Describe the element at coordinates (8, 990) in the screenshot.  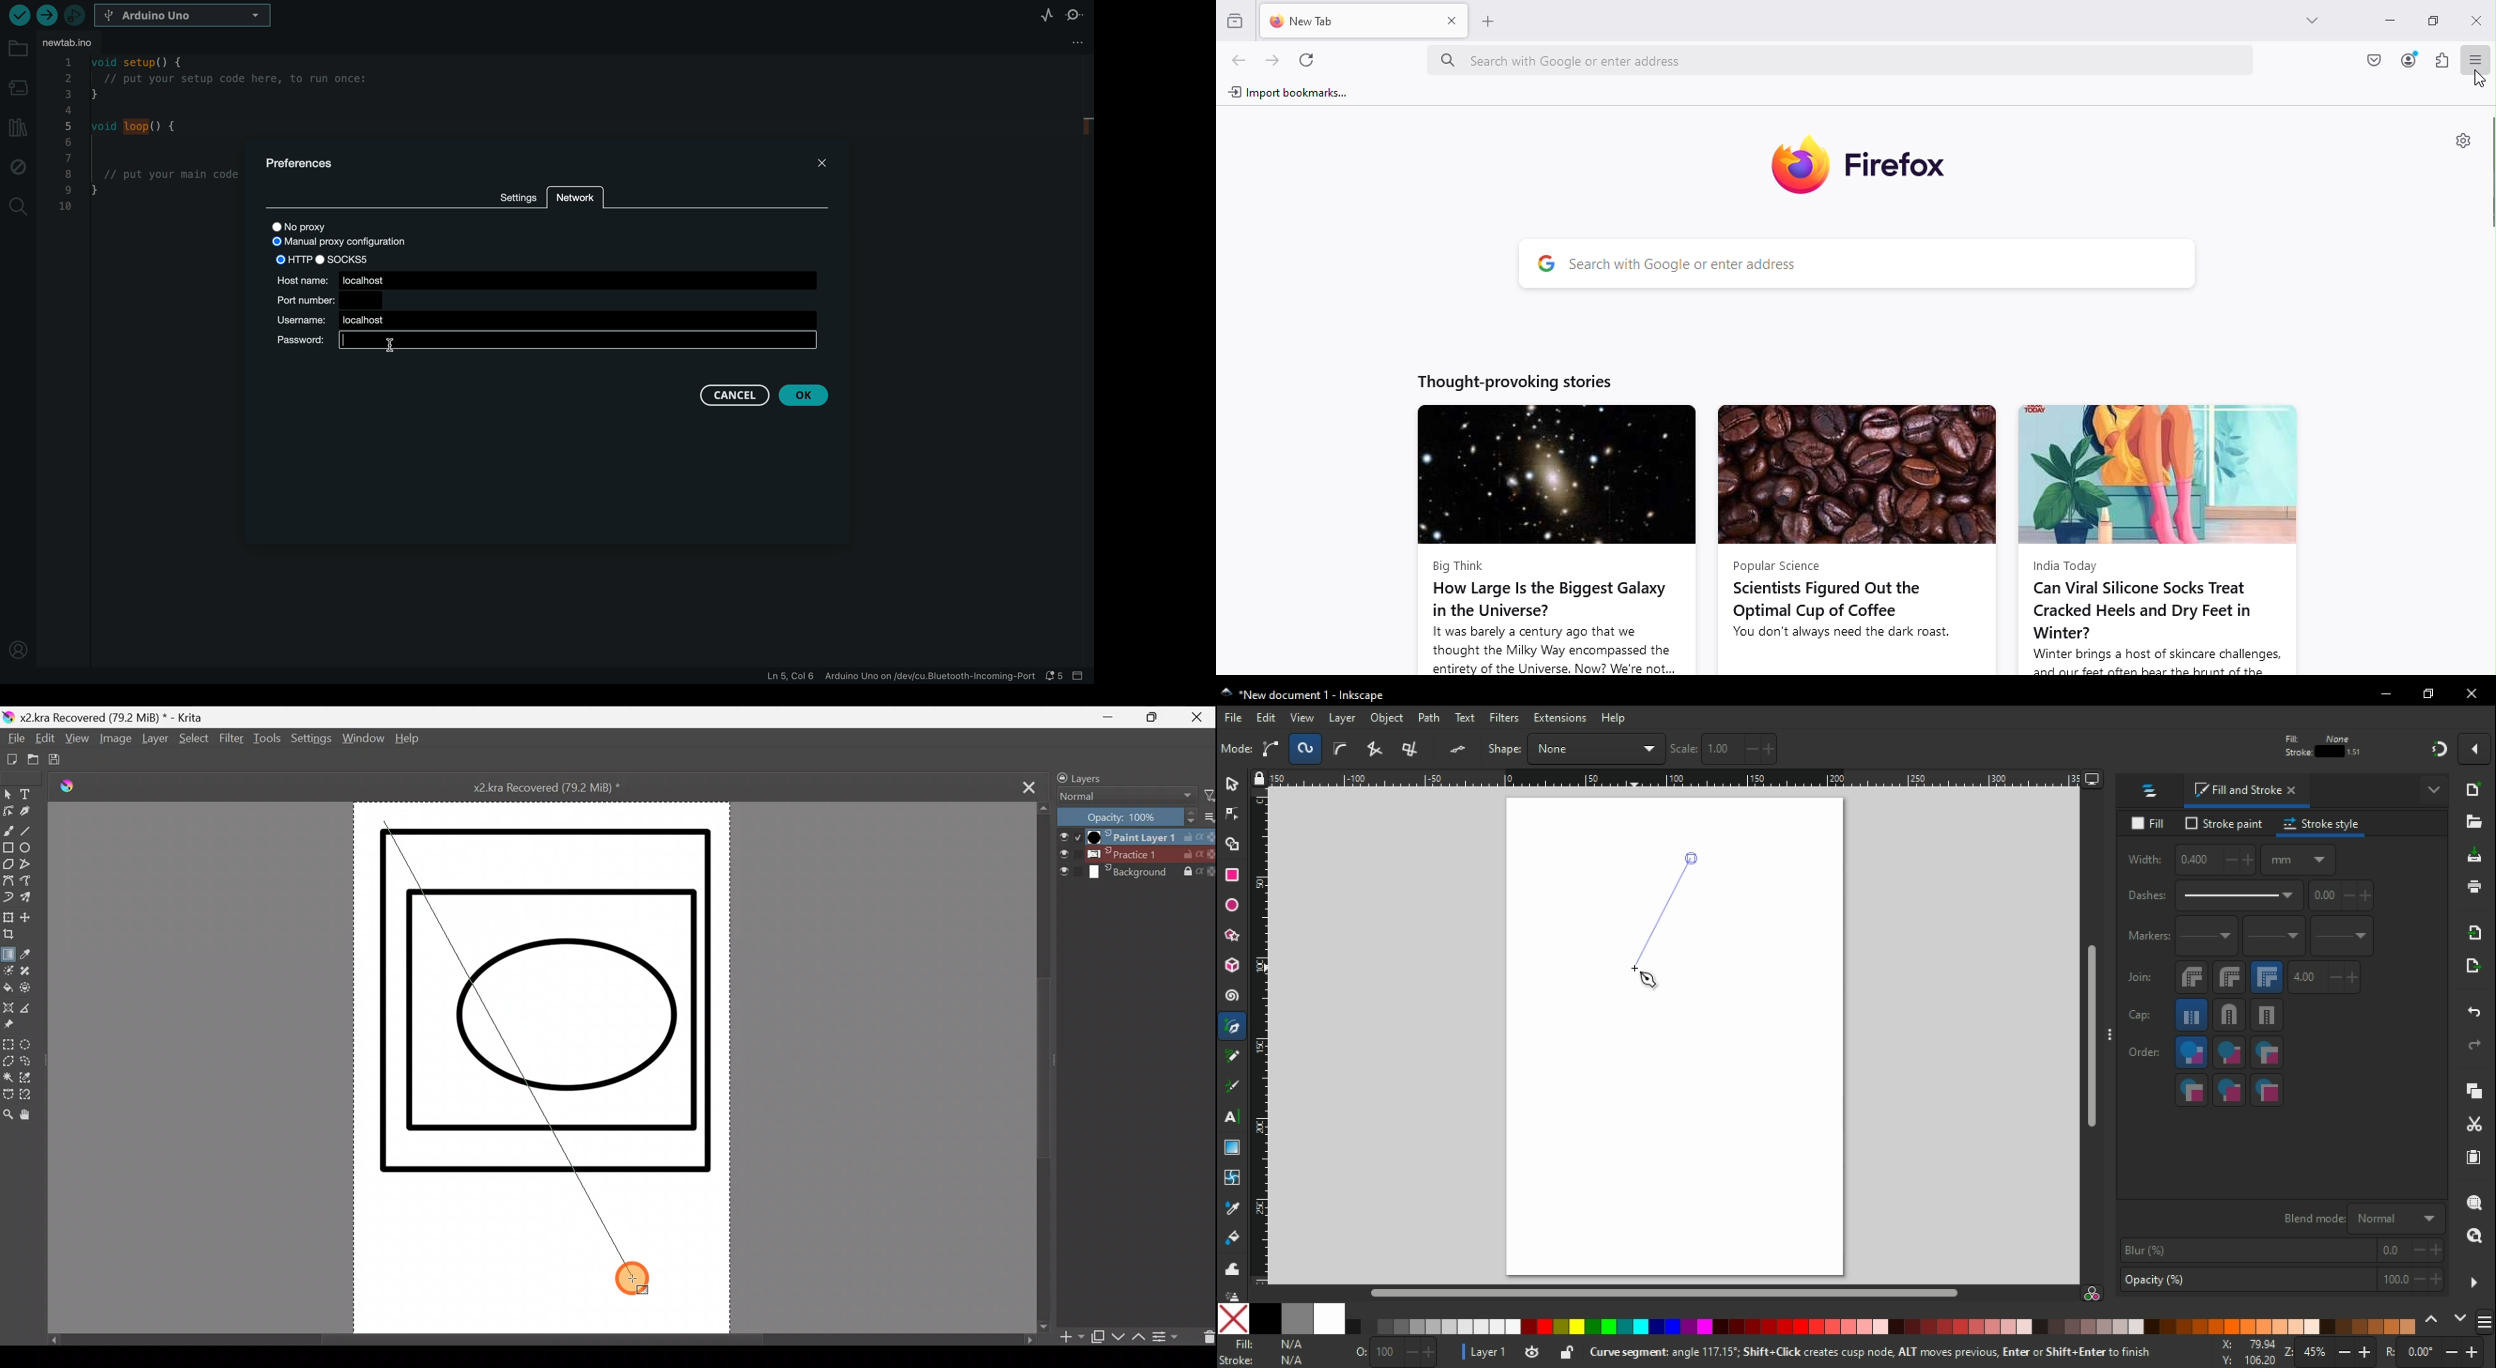
I see `Fill a contiguous area of colour with colour/fill a selection` at that location.